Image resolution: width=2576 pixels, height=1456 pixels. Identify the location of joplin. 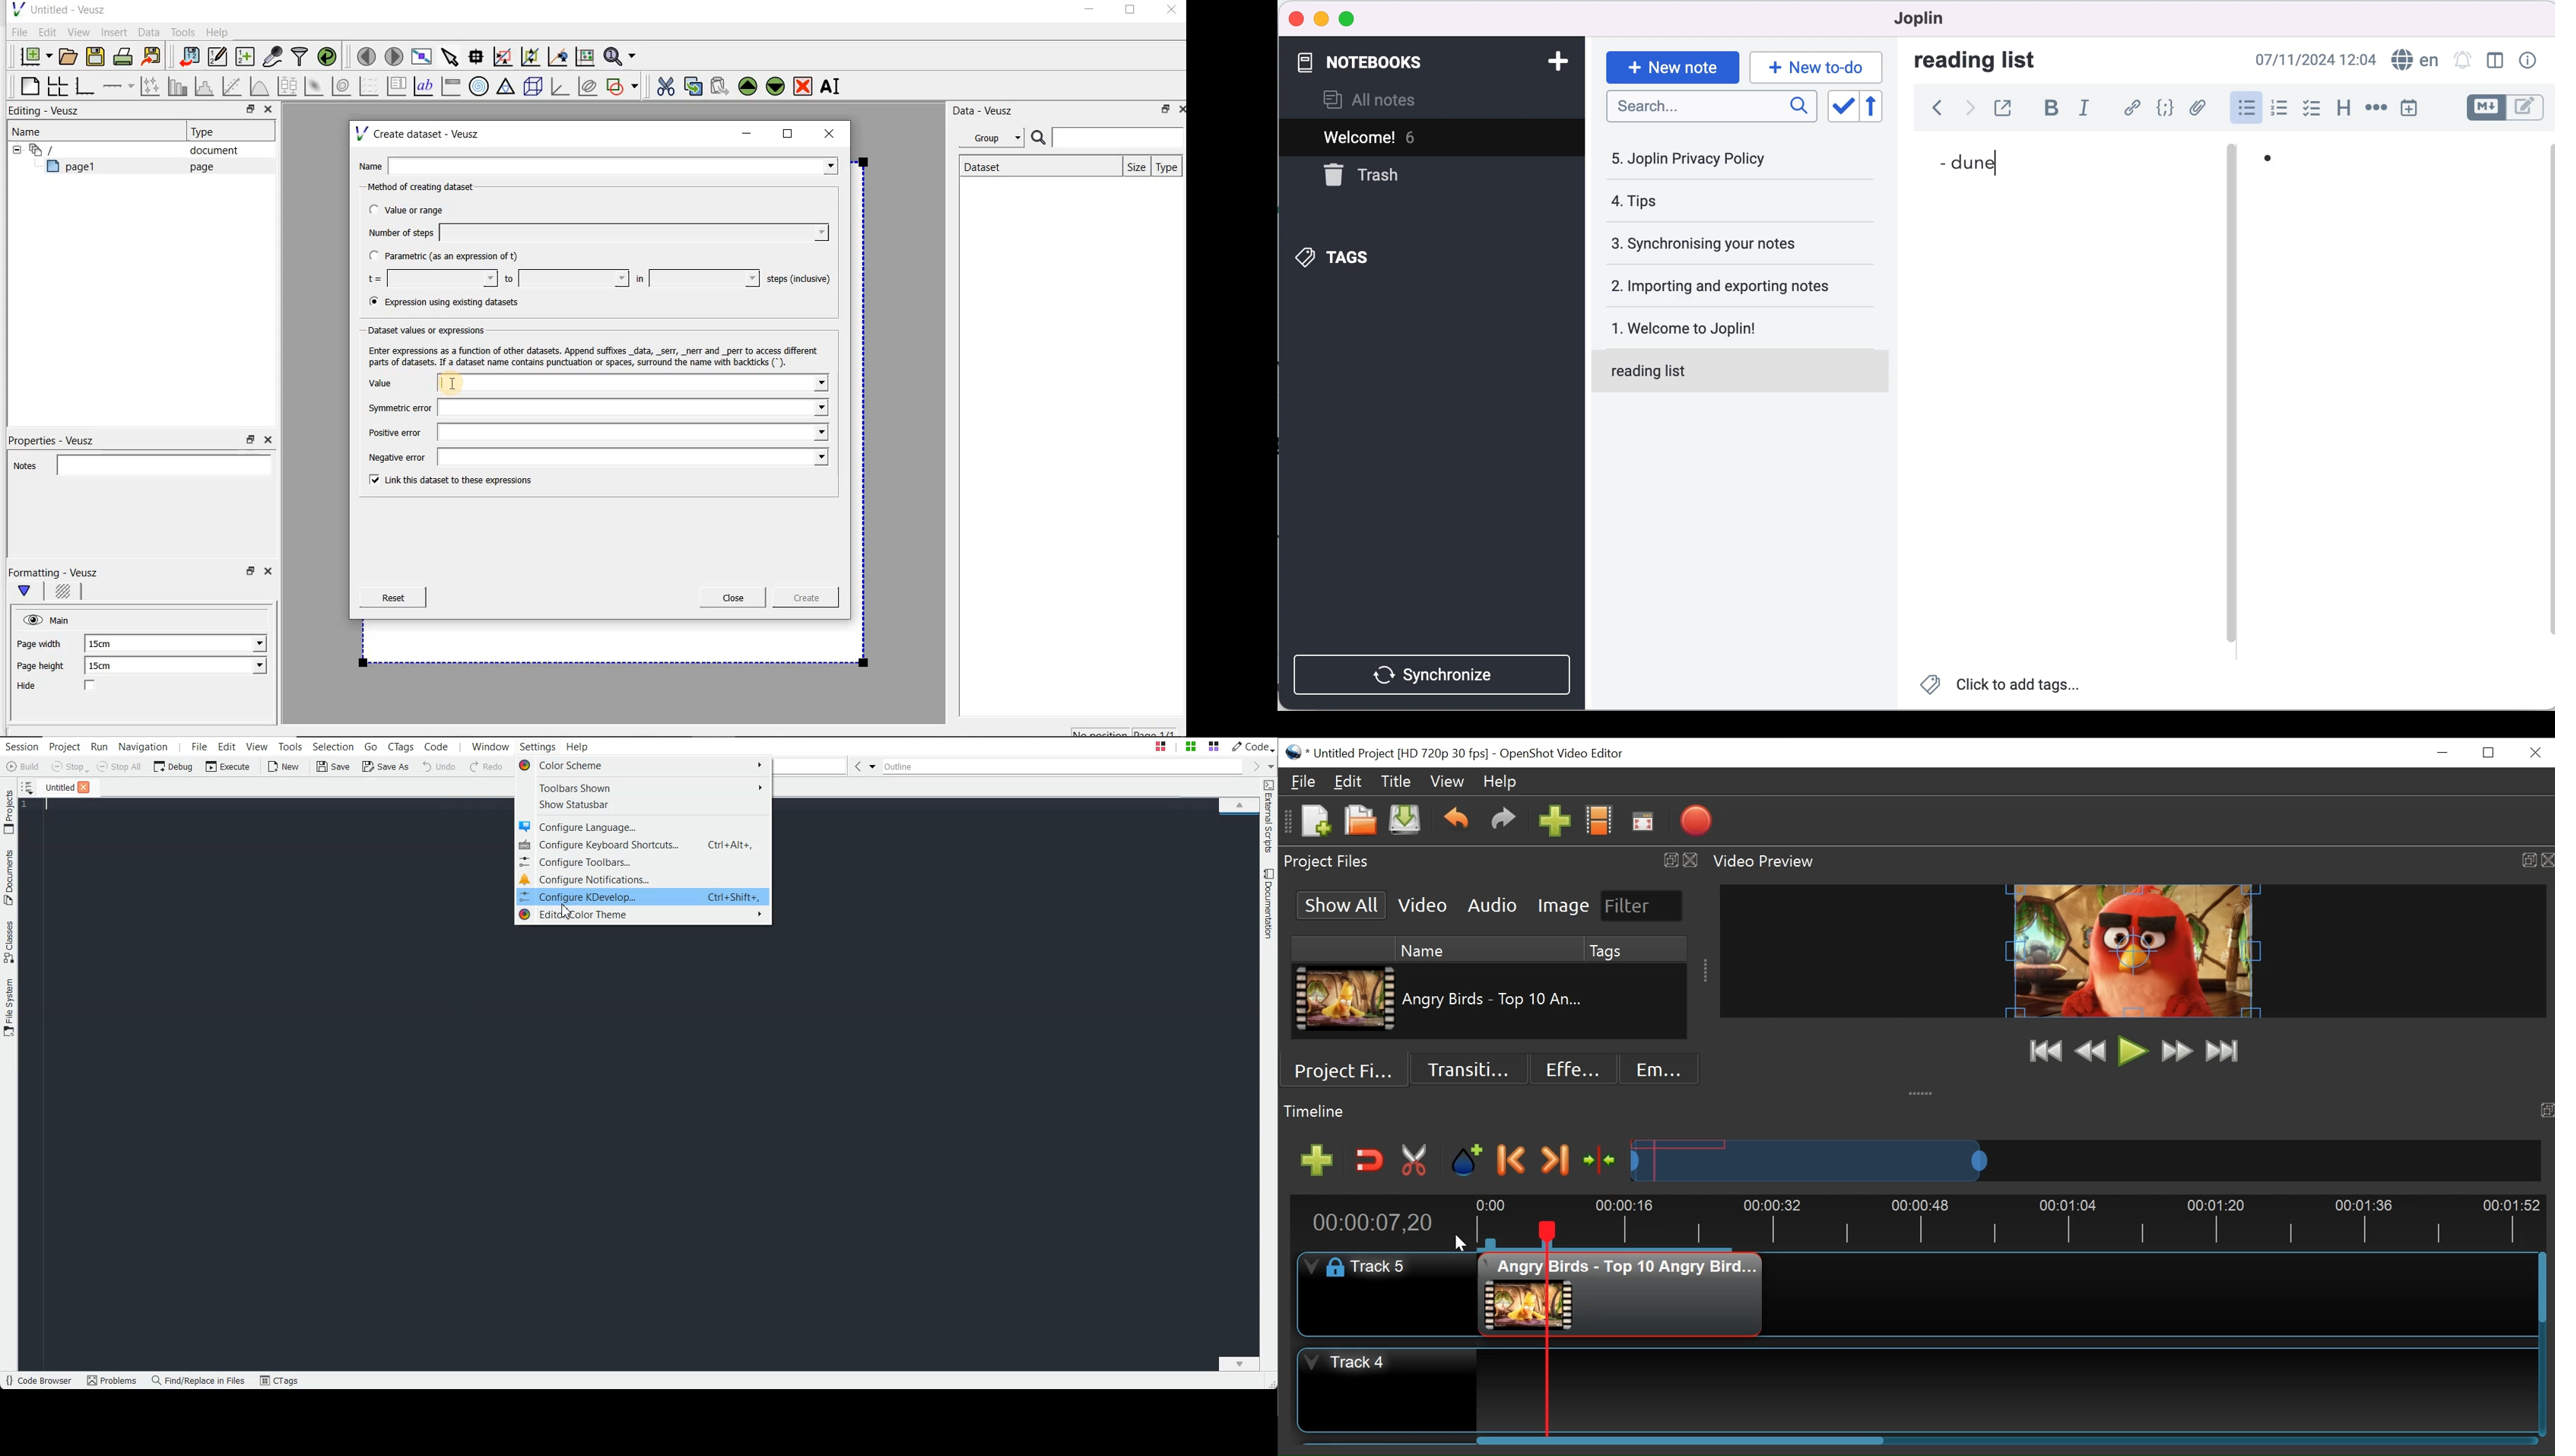
(1940, 20).